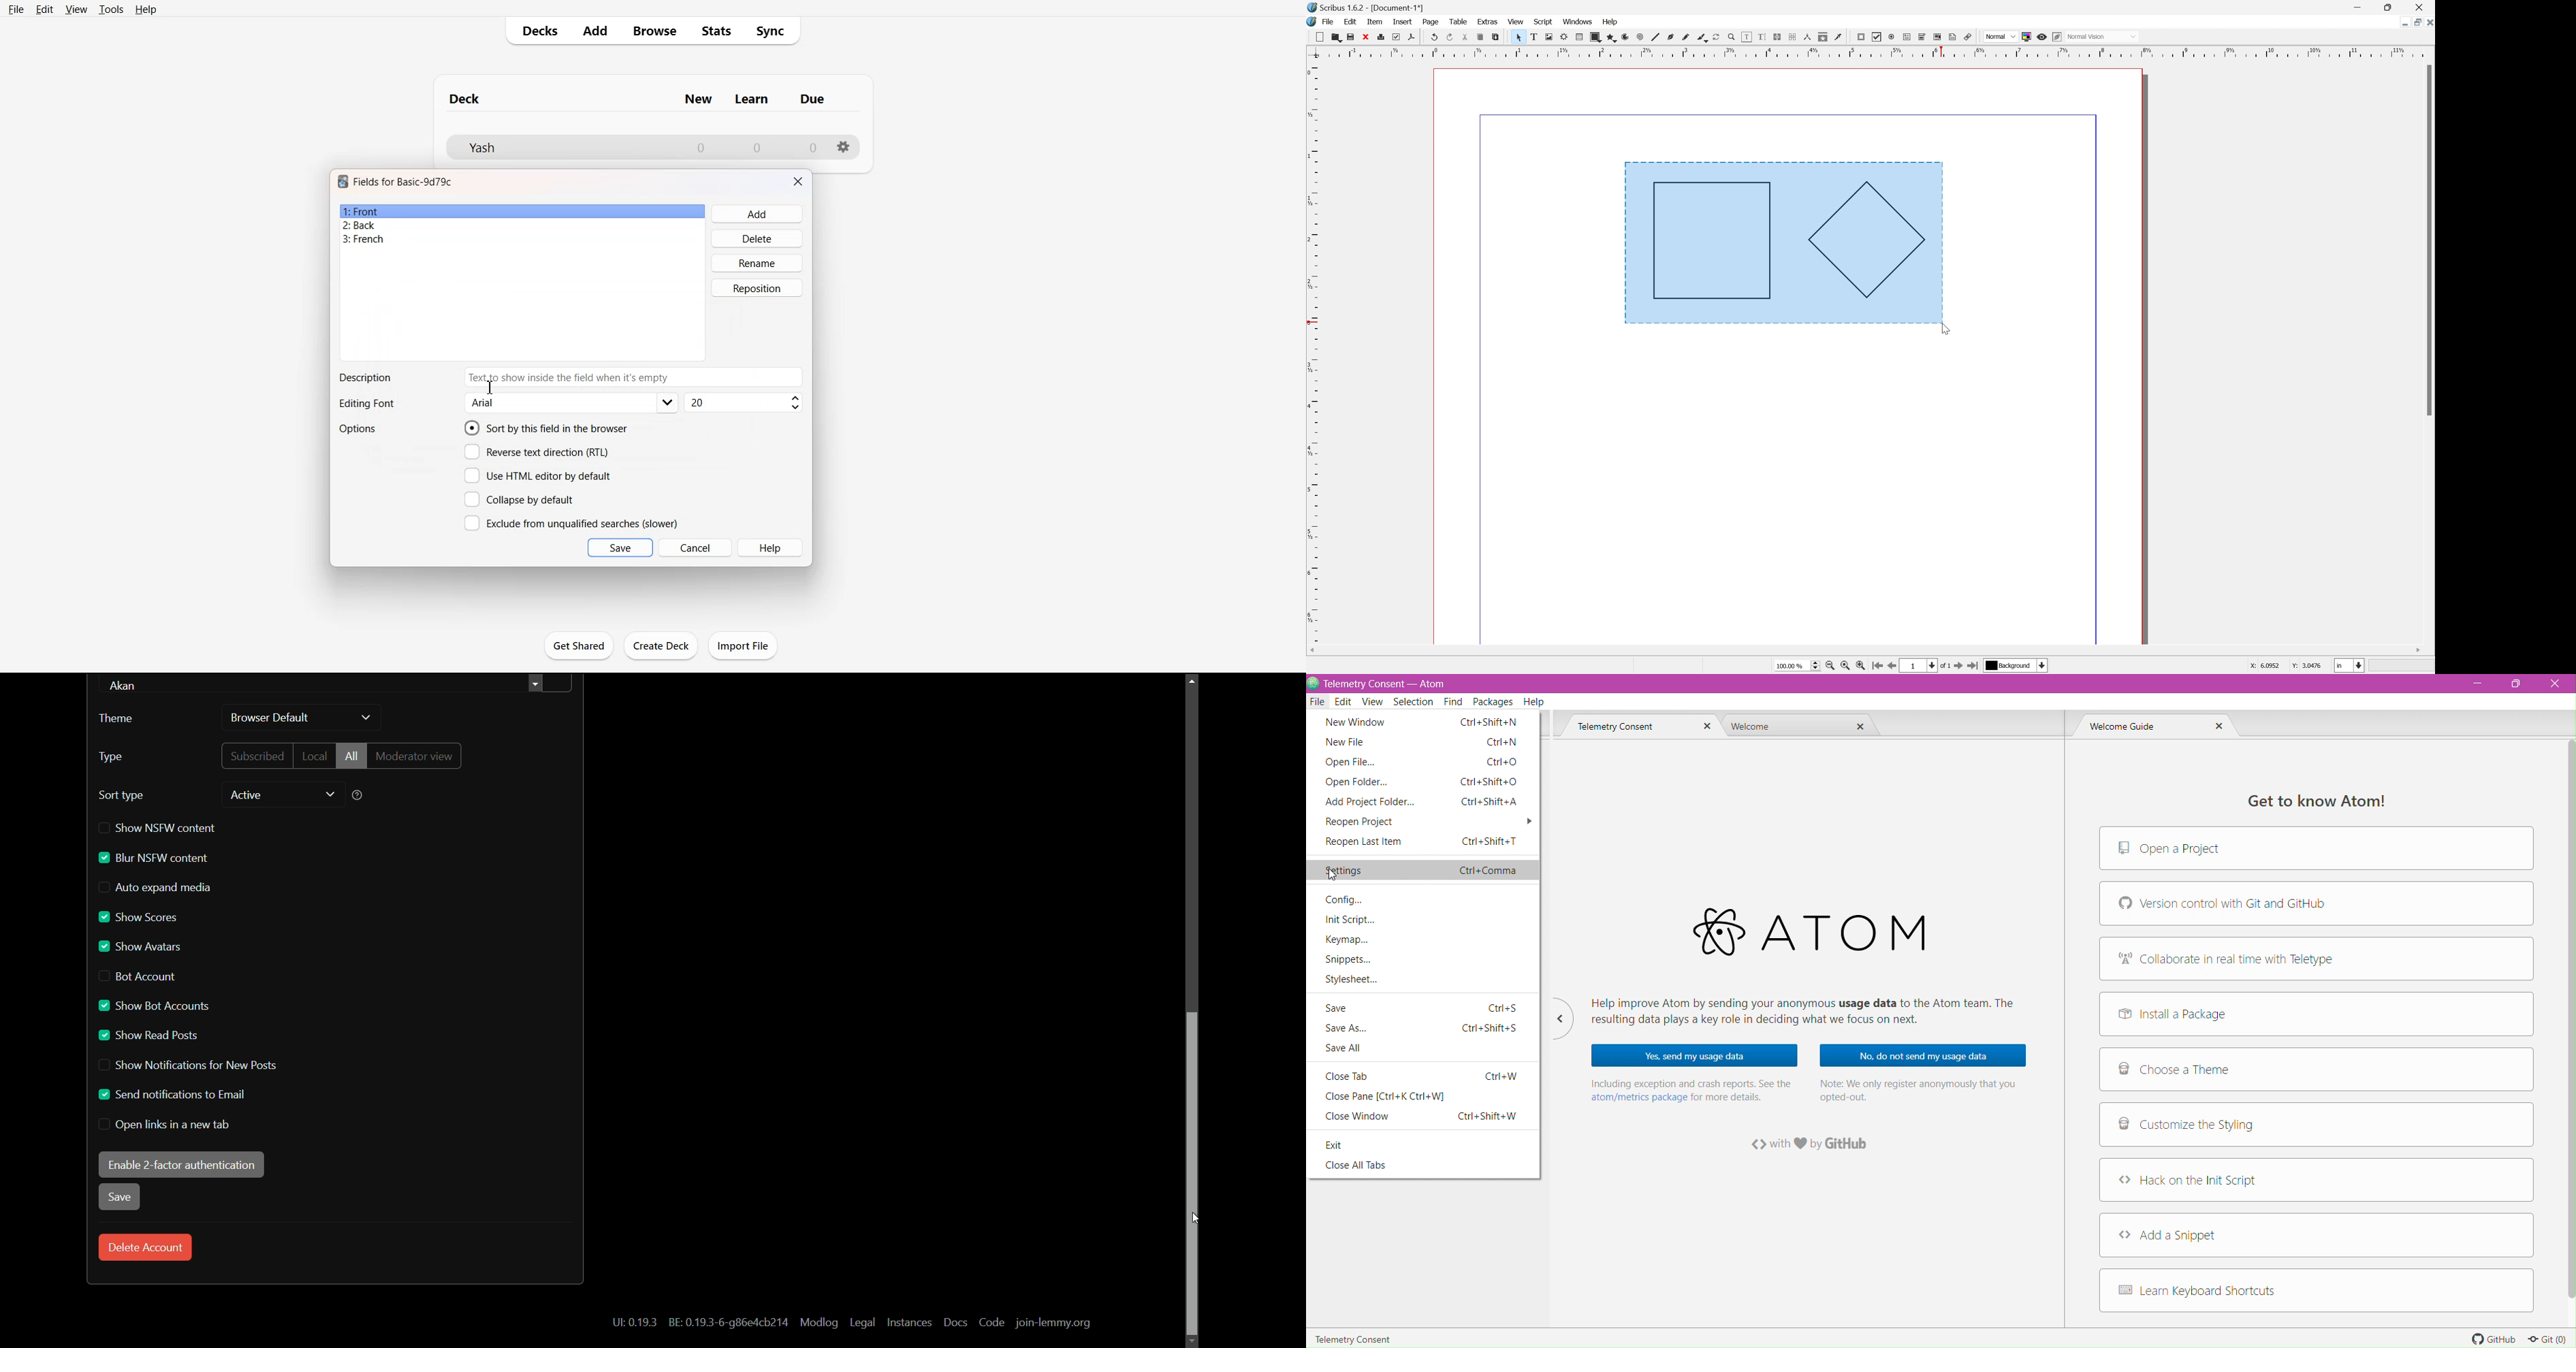 The height and width of the screenshot is (1372, 2576). What do you see at coordinates (490, 388) in the screenshot?
I see `Text Cursor` at bounding box center [490, 388].